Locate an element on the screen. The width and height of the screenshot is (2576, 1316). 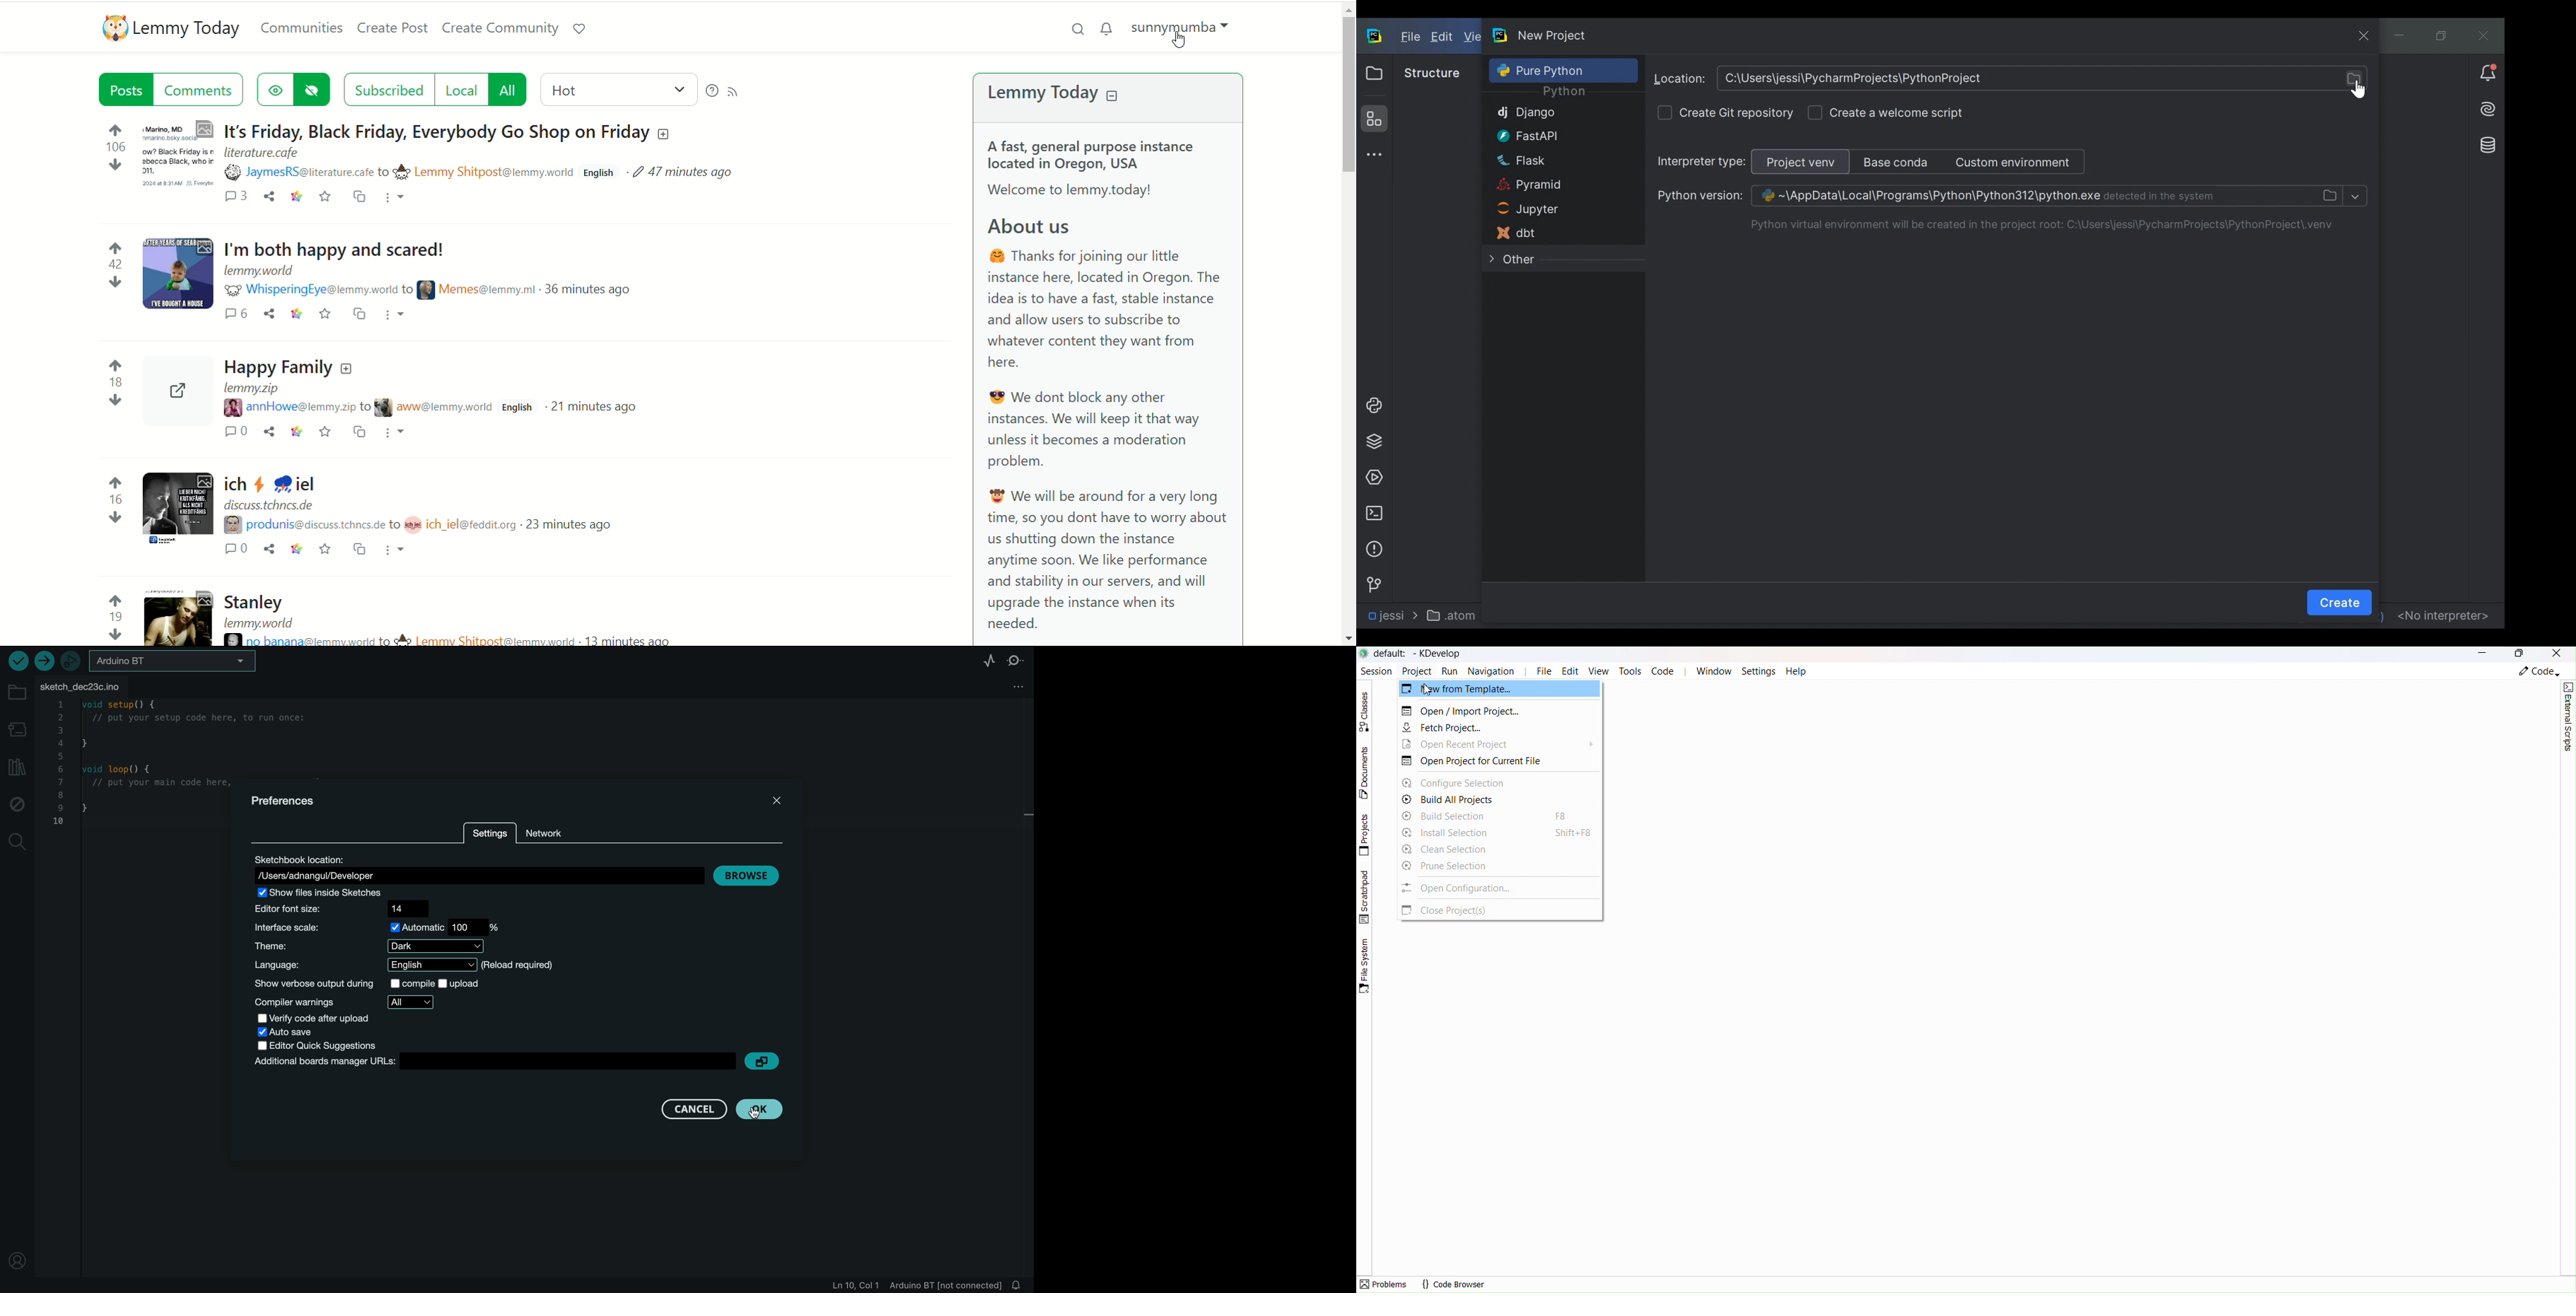
Cursor is located at coordinates (2356, 90).